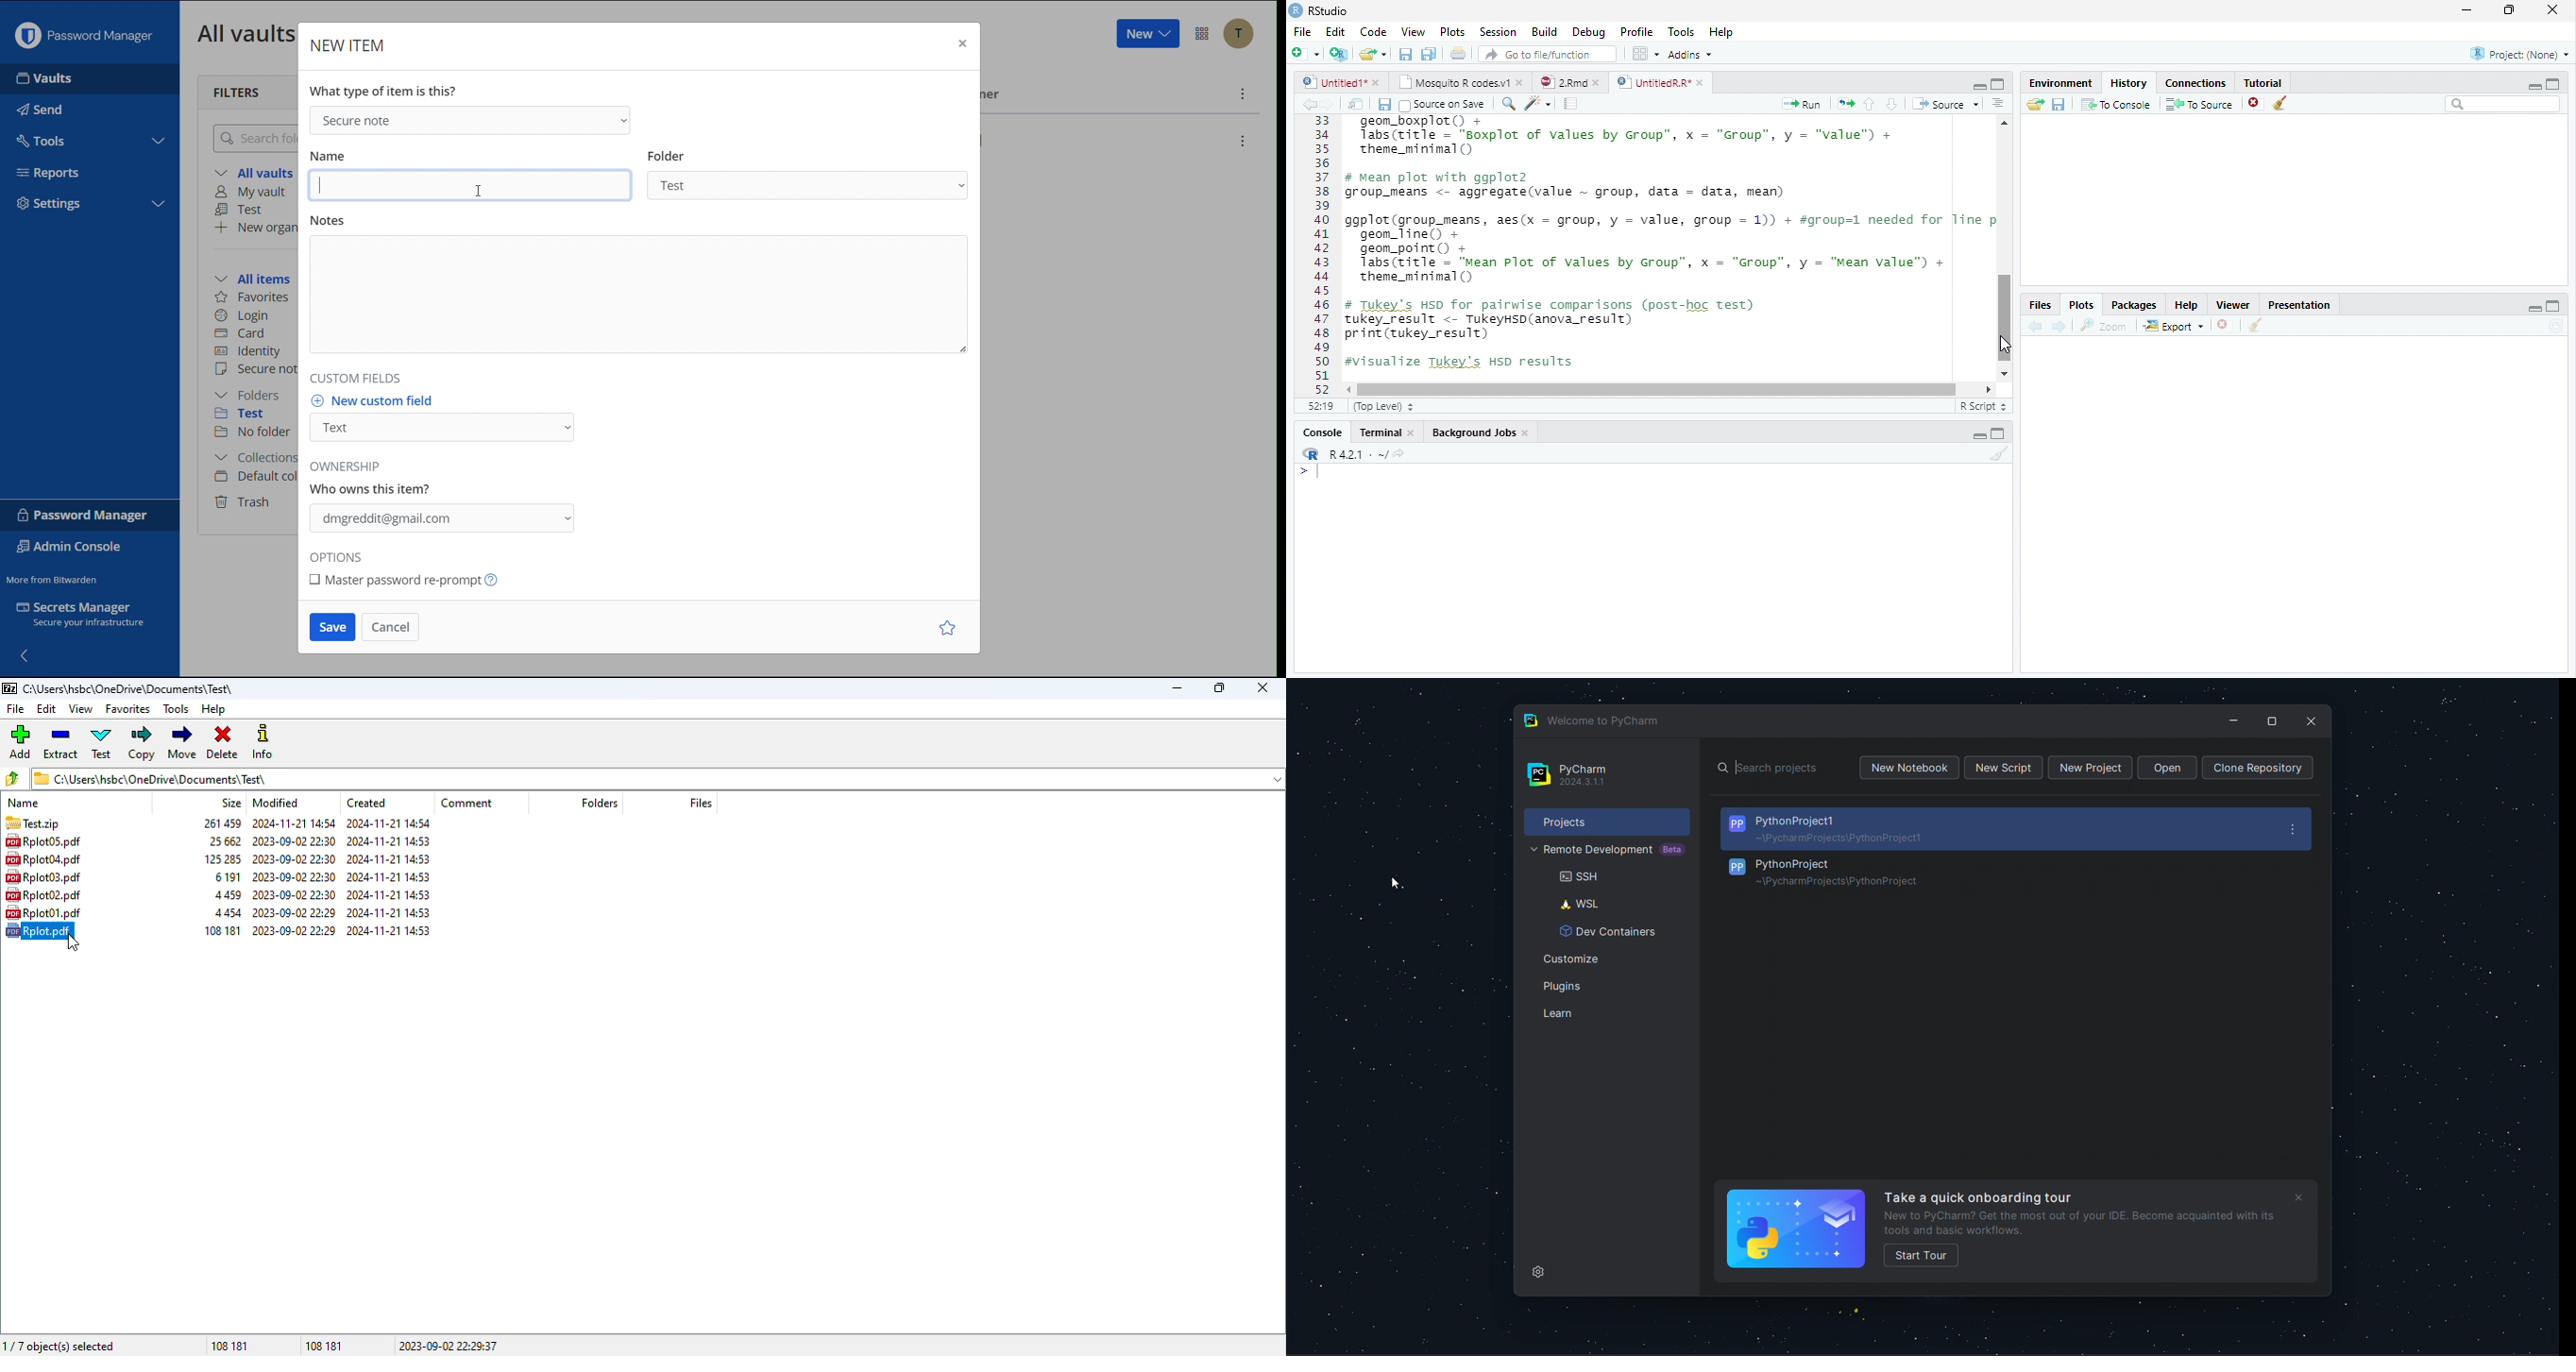 The image size is (2576, 1372). Describe the element at coordinates (1997, 105) in the screenshot. I see `Alignment` at that location.